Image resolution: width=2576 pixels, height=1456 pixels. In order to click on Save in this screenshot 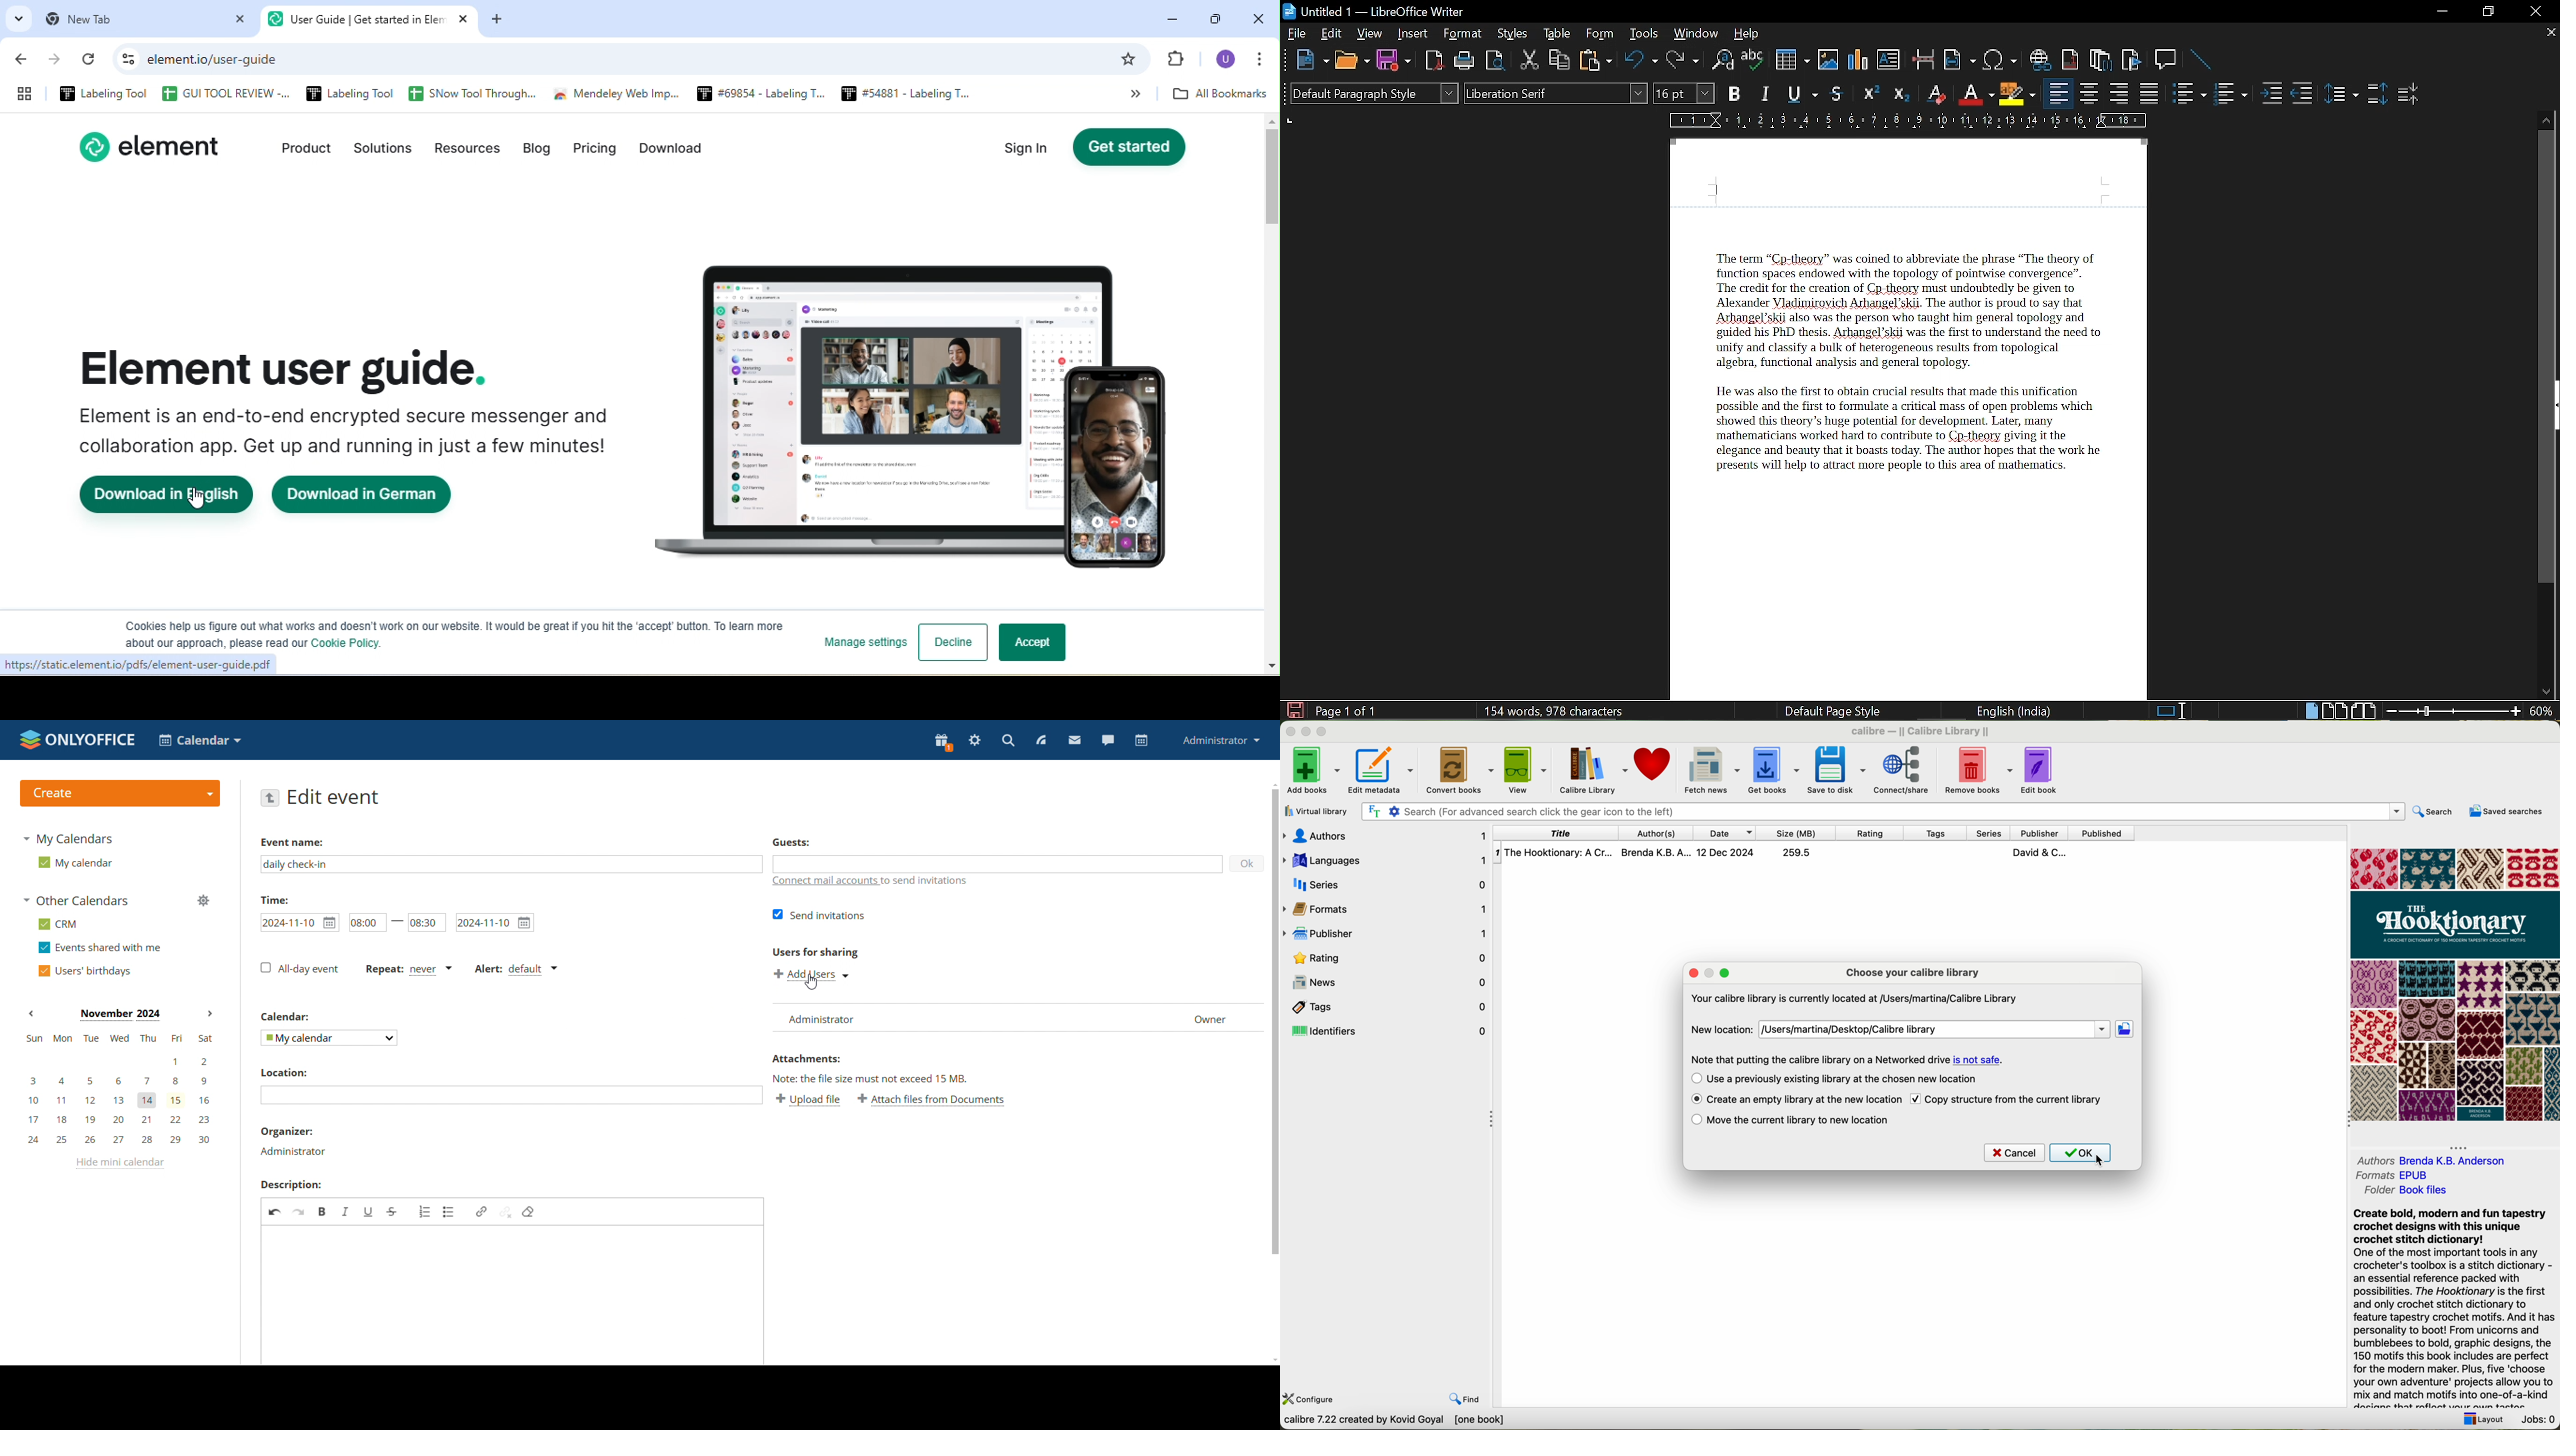, I will do `click(1295, 710)`.